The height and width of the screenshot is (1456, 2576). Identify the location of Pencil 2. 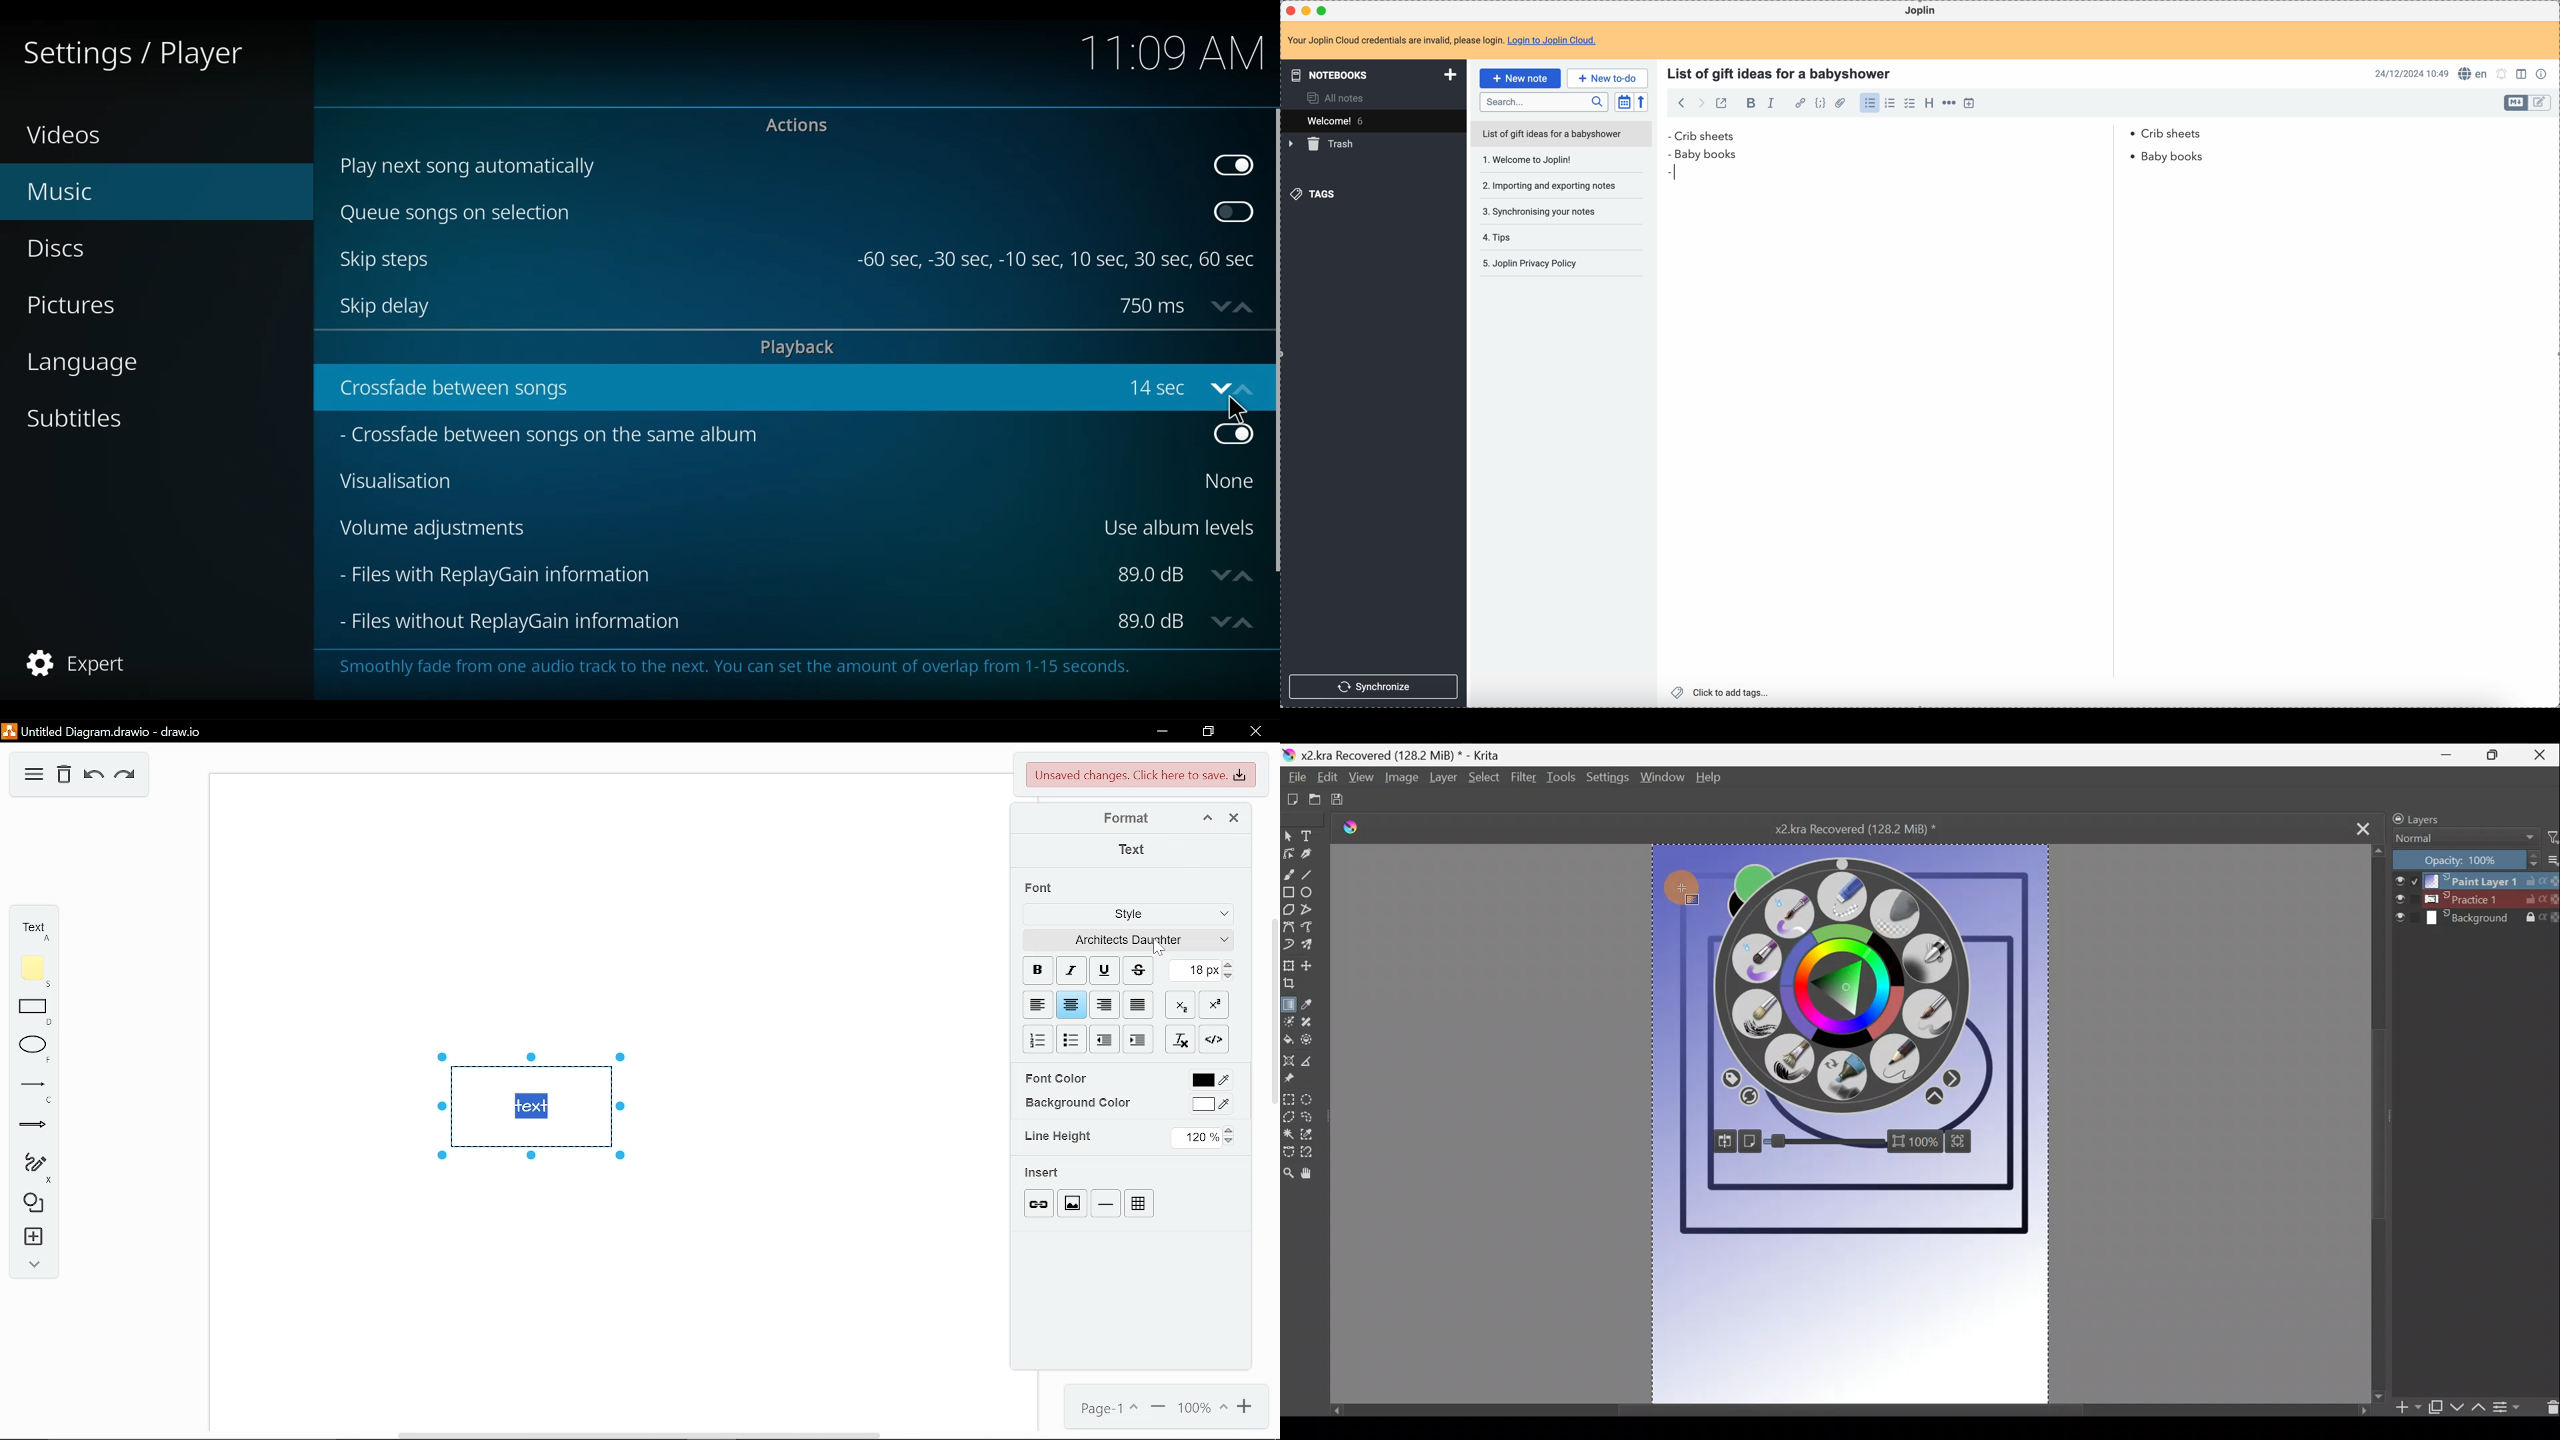
(1895, 1064).